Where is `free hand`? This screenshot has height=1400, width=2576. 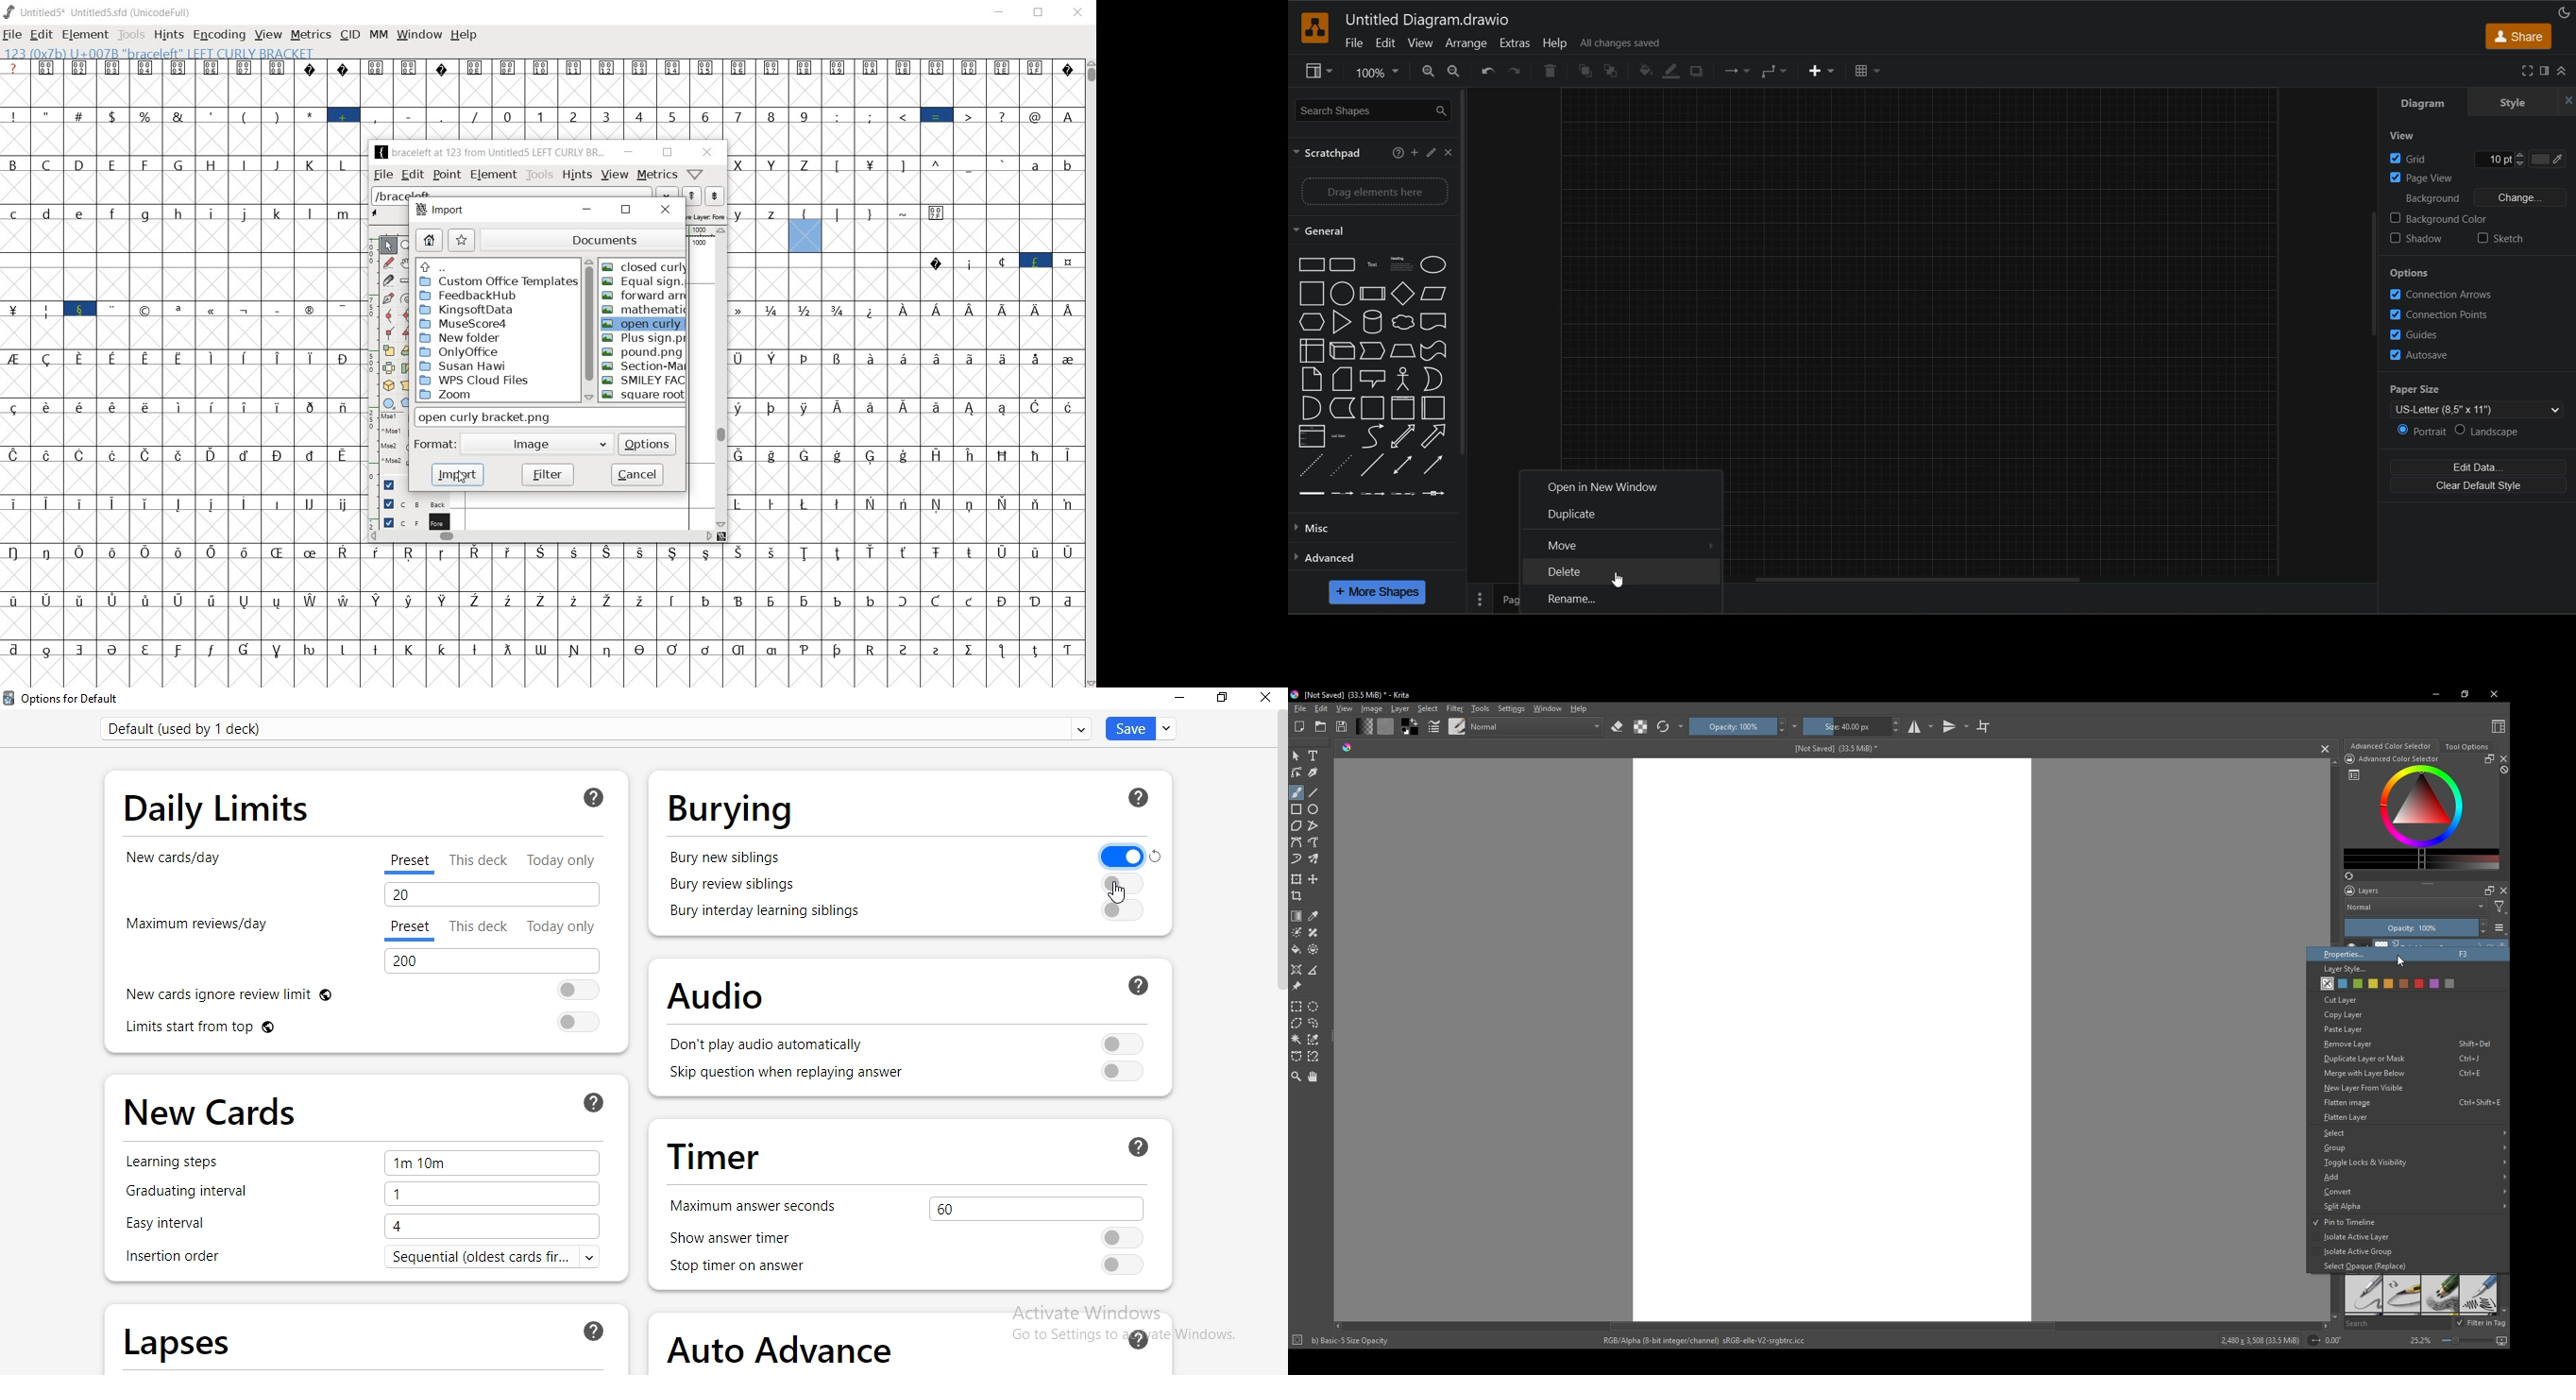 free hand is located at coordinates (1315, 843).